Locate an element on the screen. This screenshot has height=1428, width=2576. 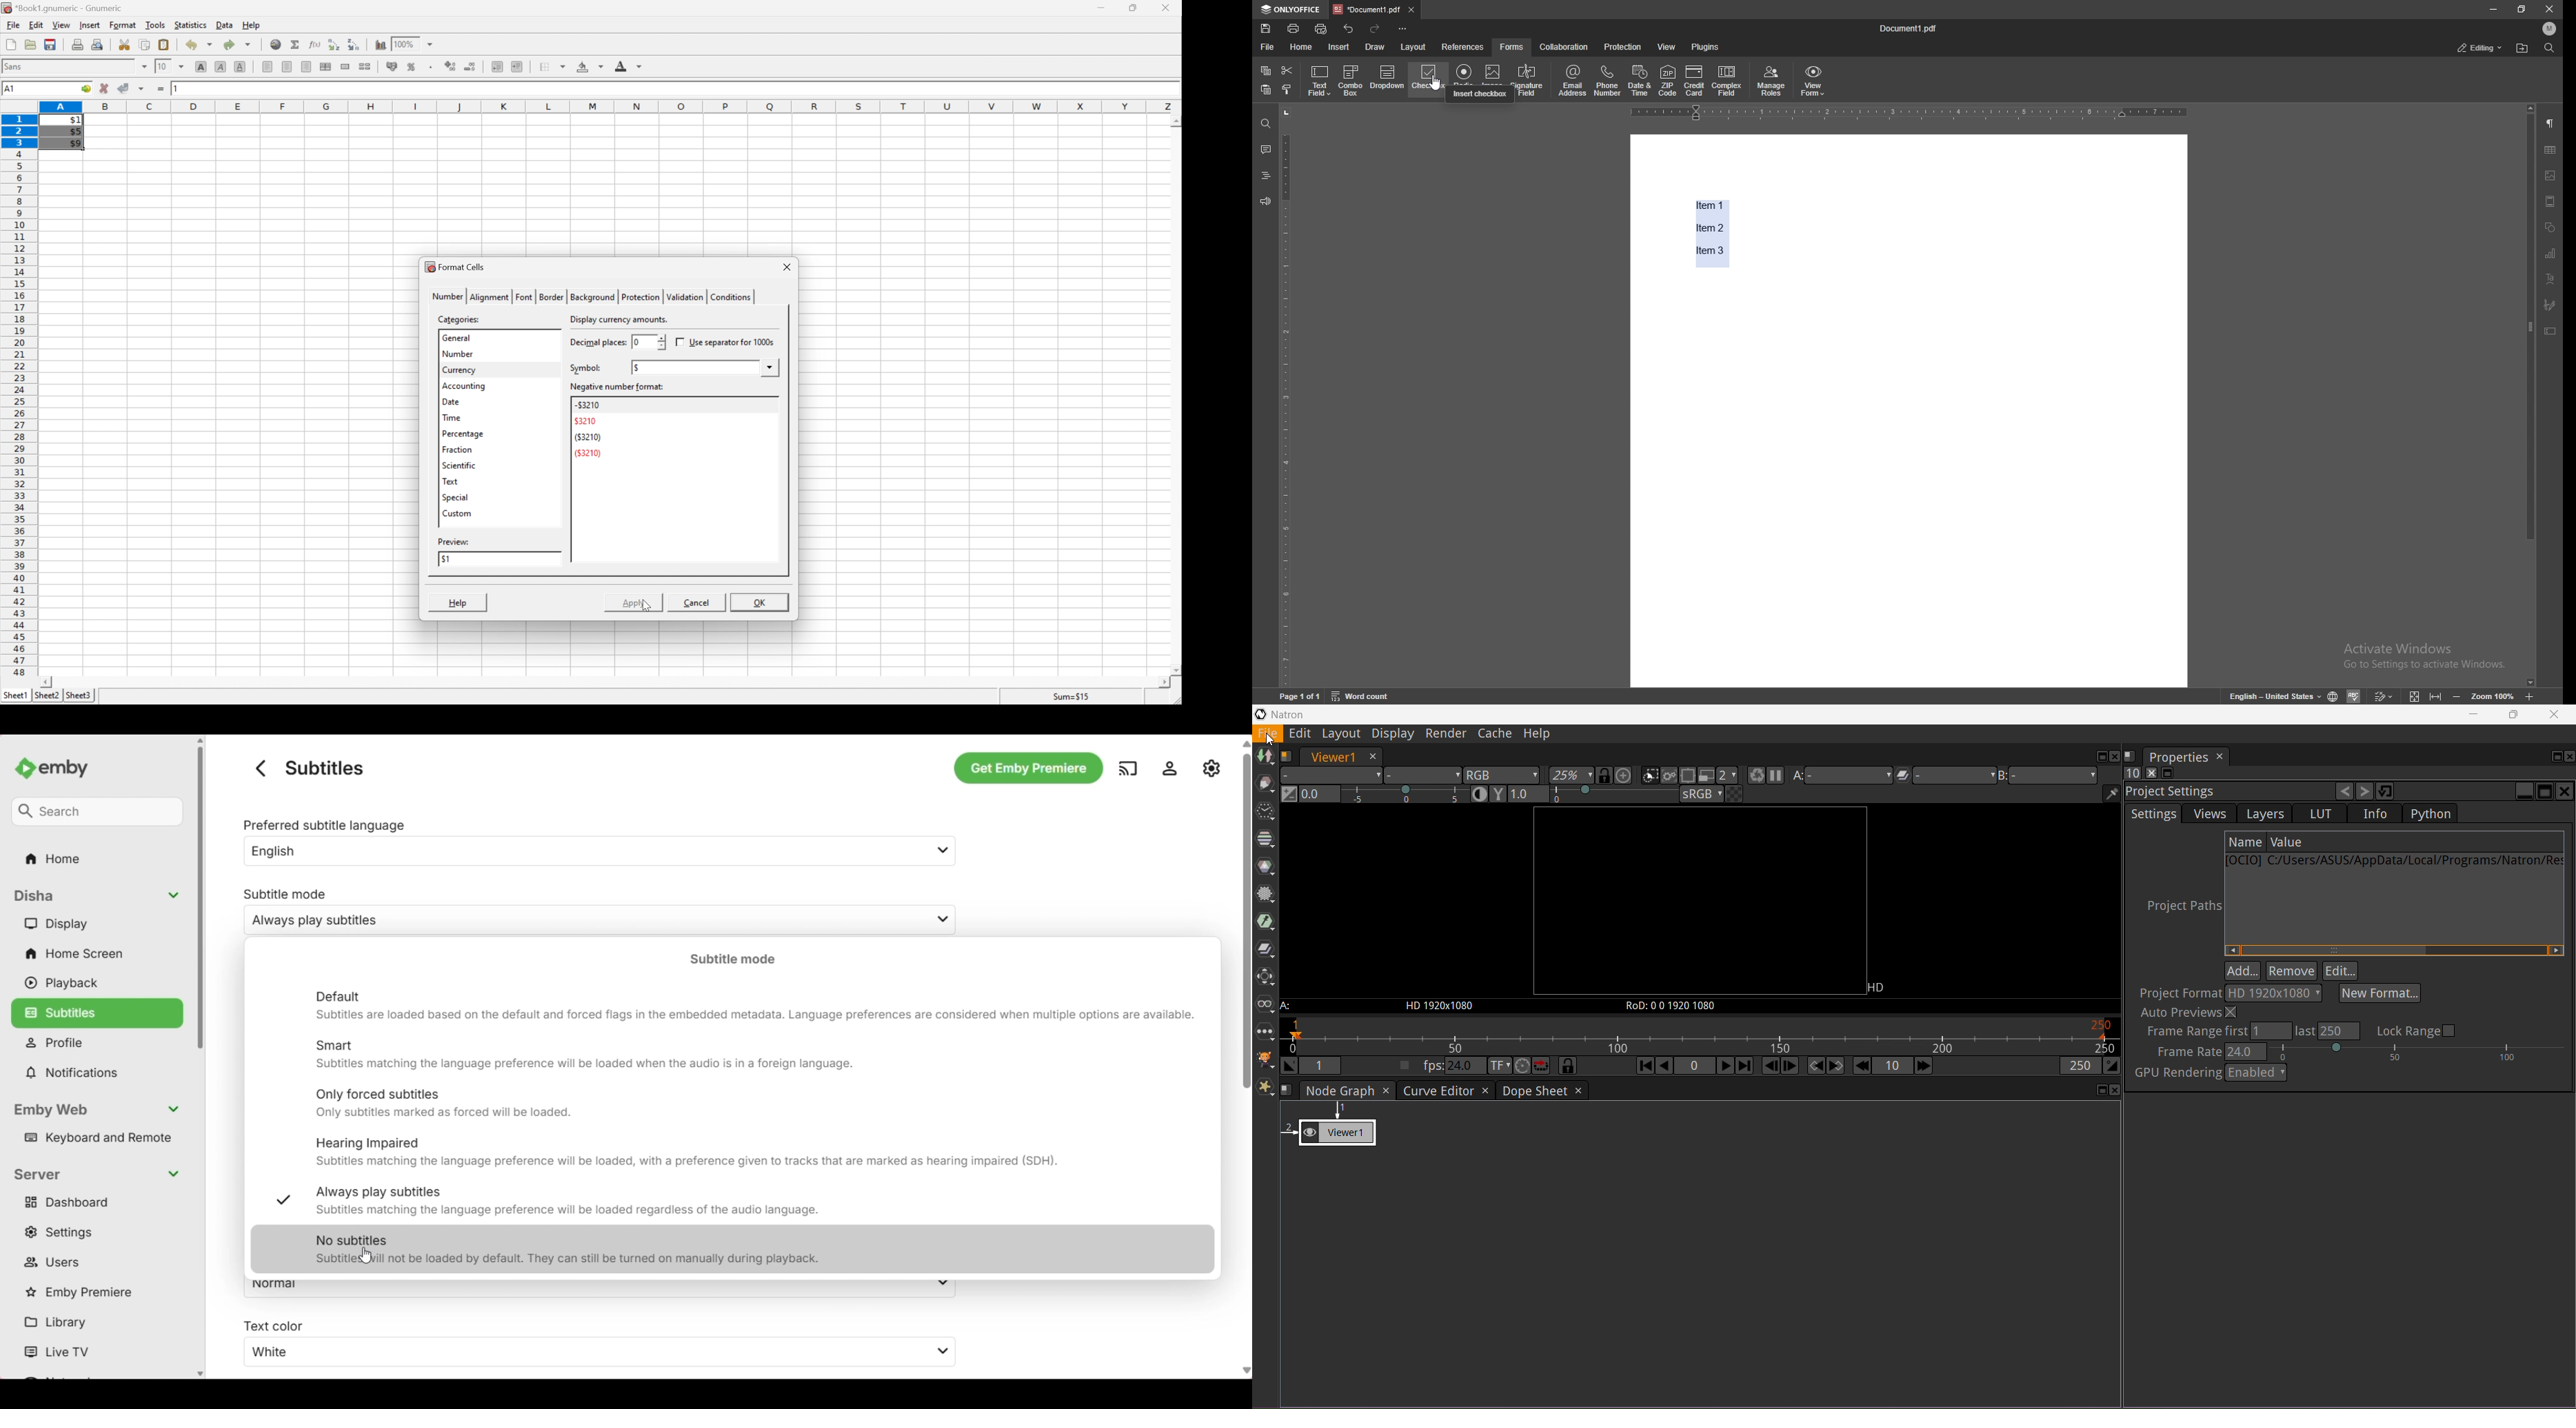
align center is located at coordinates (288, 66).